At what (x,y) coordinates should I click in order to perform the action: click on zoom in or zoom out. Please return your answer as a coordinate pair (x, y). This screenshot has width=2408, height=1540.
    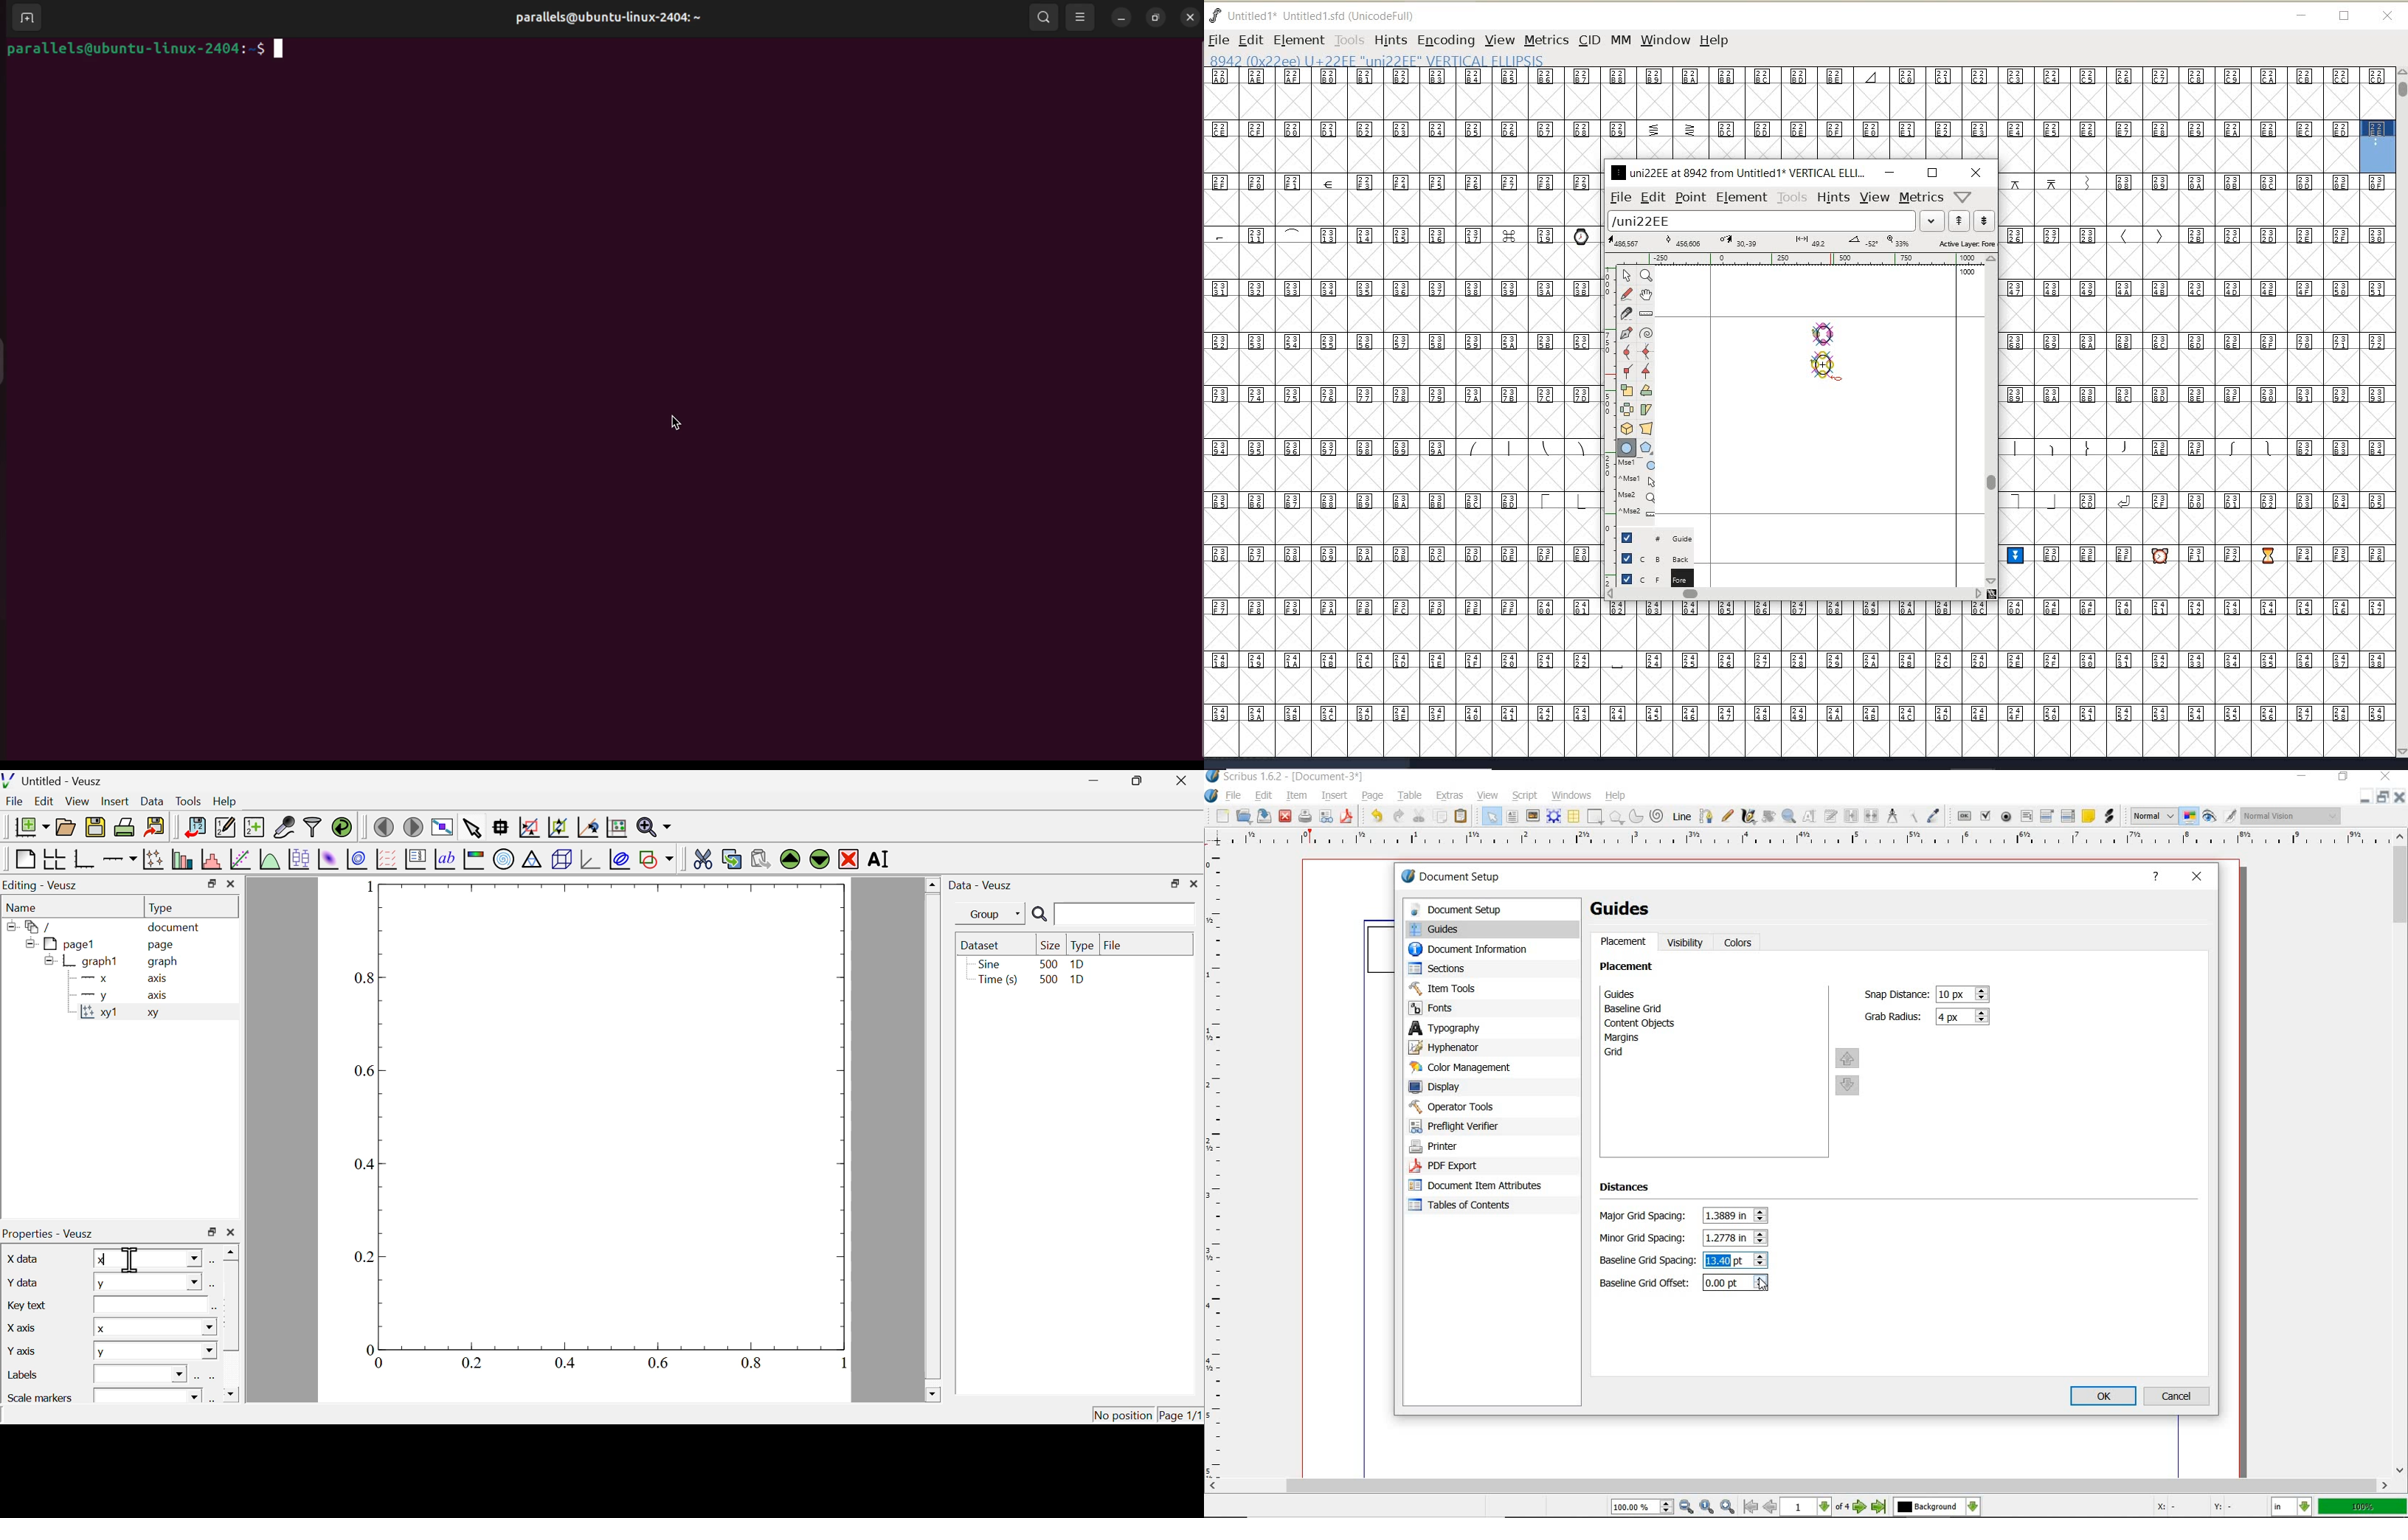
    Looking at the image, I should click on (1790, 817).